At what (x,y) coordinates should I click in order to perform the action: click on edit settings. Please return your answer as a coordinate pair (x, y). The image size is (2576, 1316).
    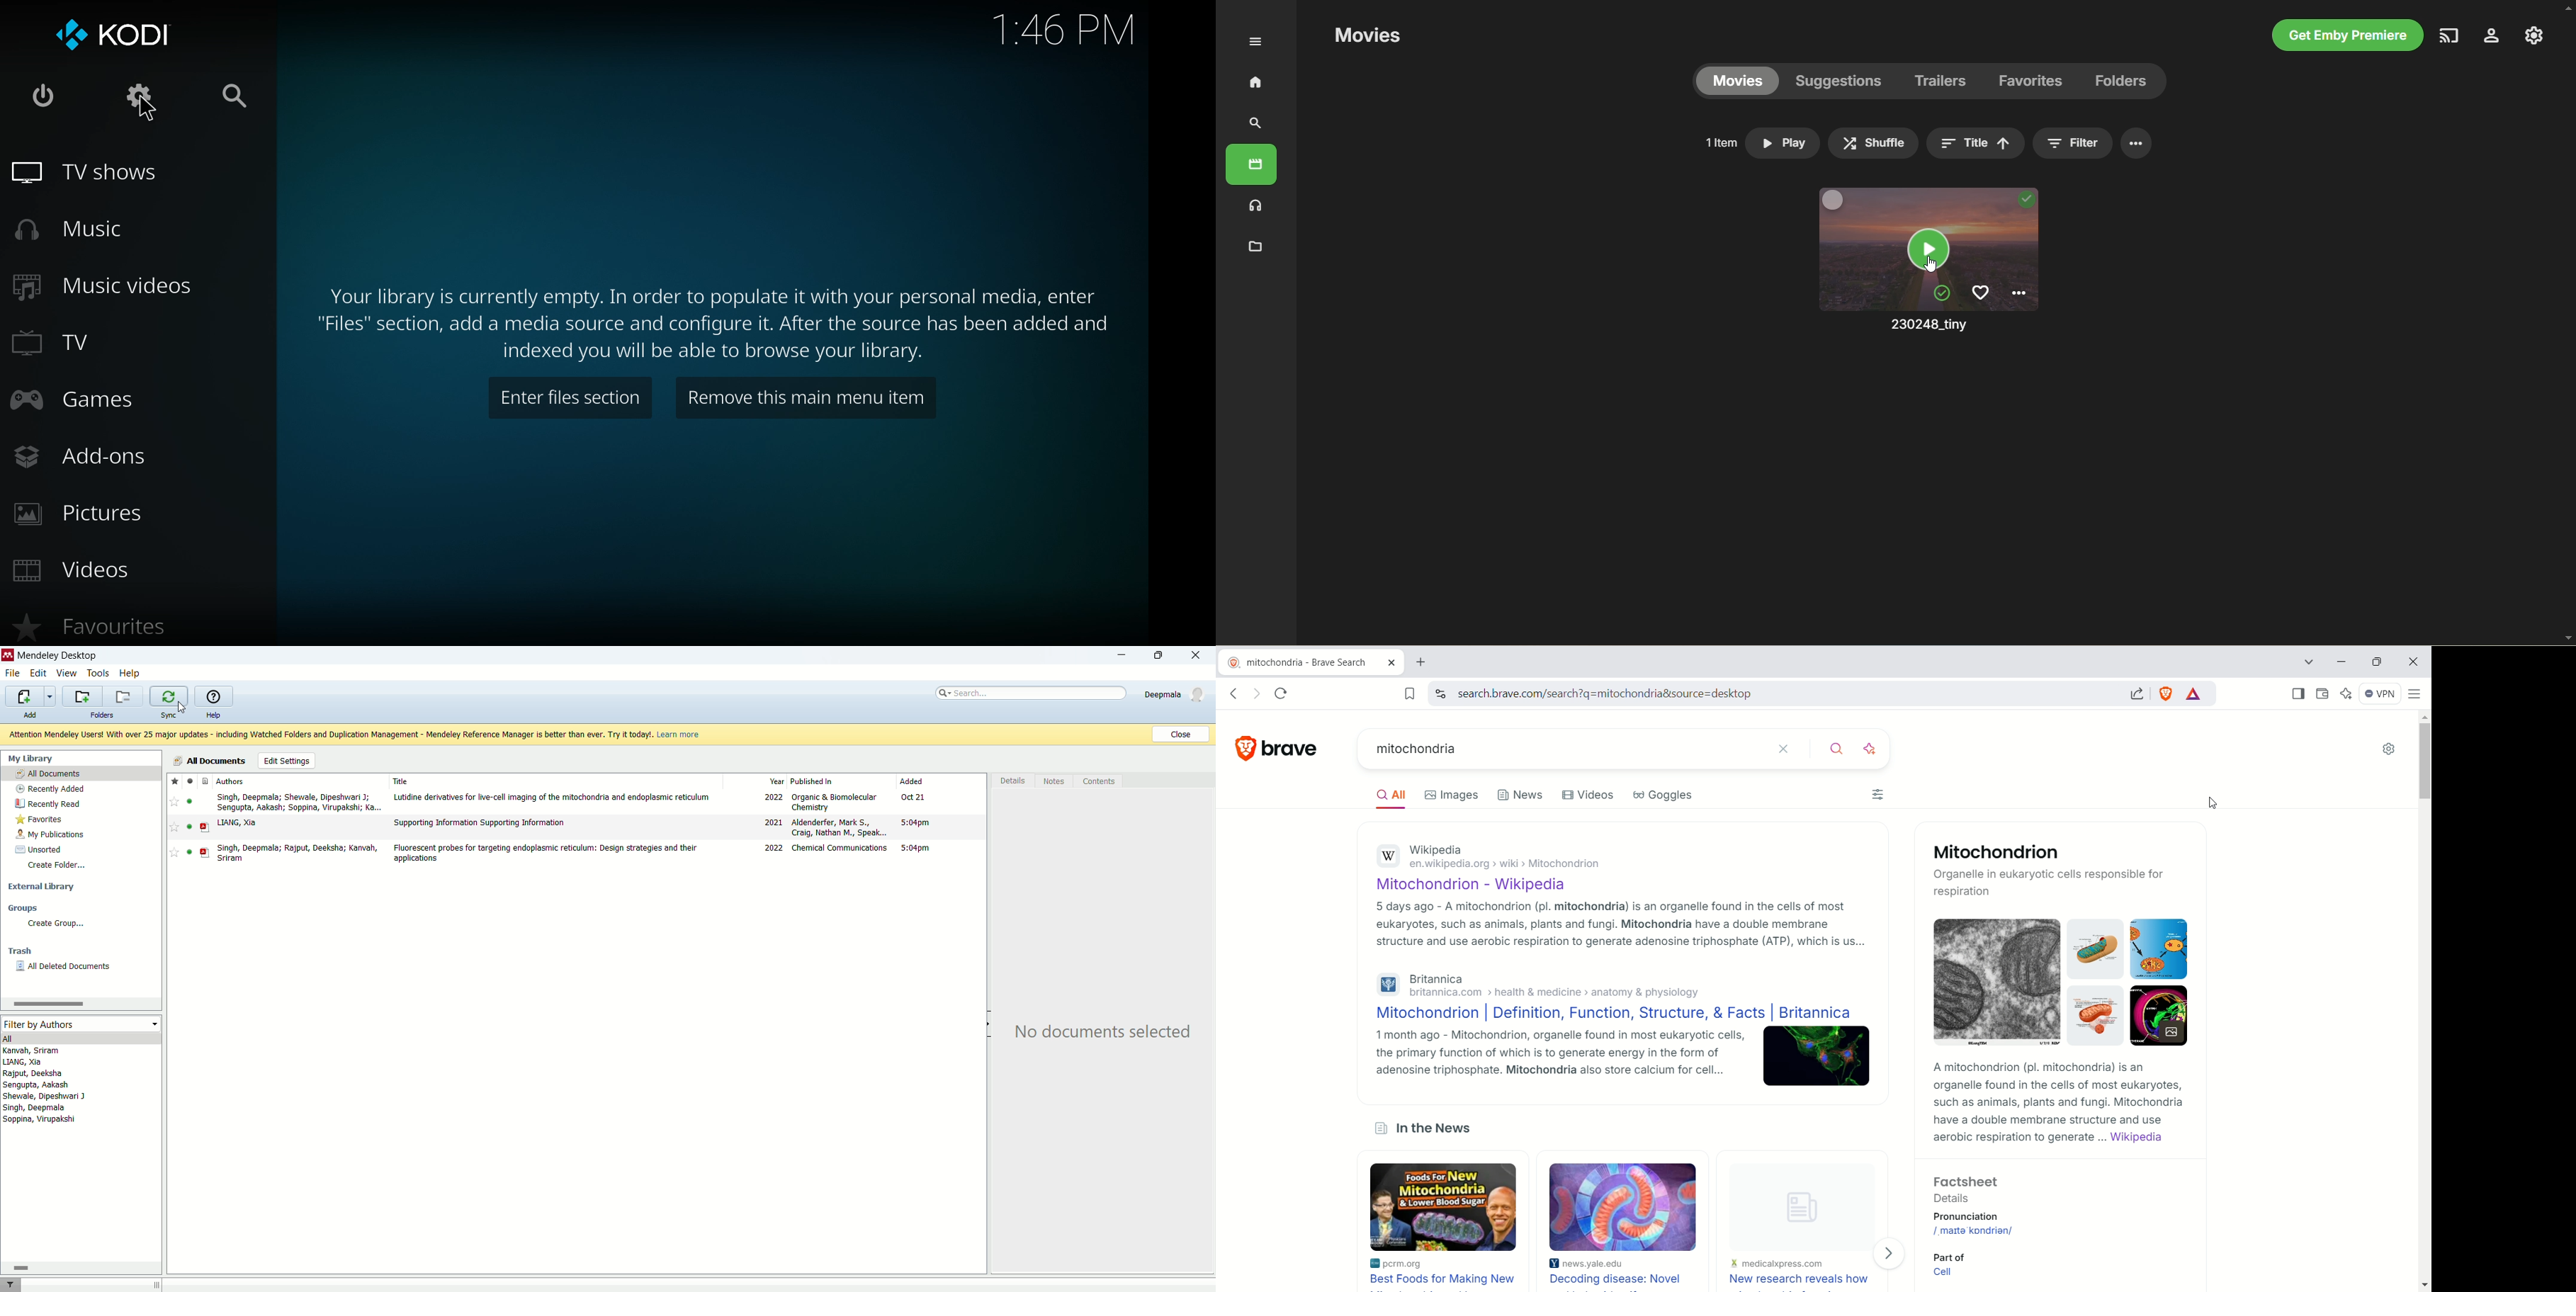
    Looking at the image, I should click on (286, 761).